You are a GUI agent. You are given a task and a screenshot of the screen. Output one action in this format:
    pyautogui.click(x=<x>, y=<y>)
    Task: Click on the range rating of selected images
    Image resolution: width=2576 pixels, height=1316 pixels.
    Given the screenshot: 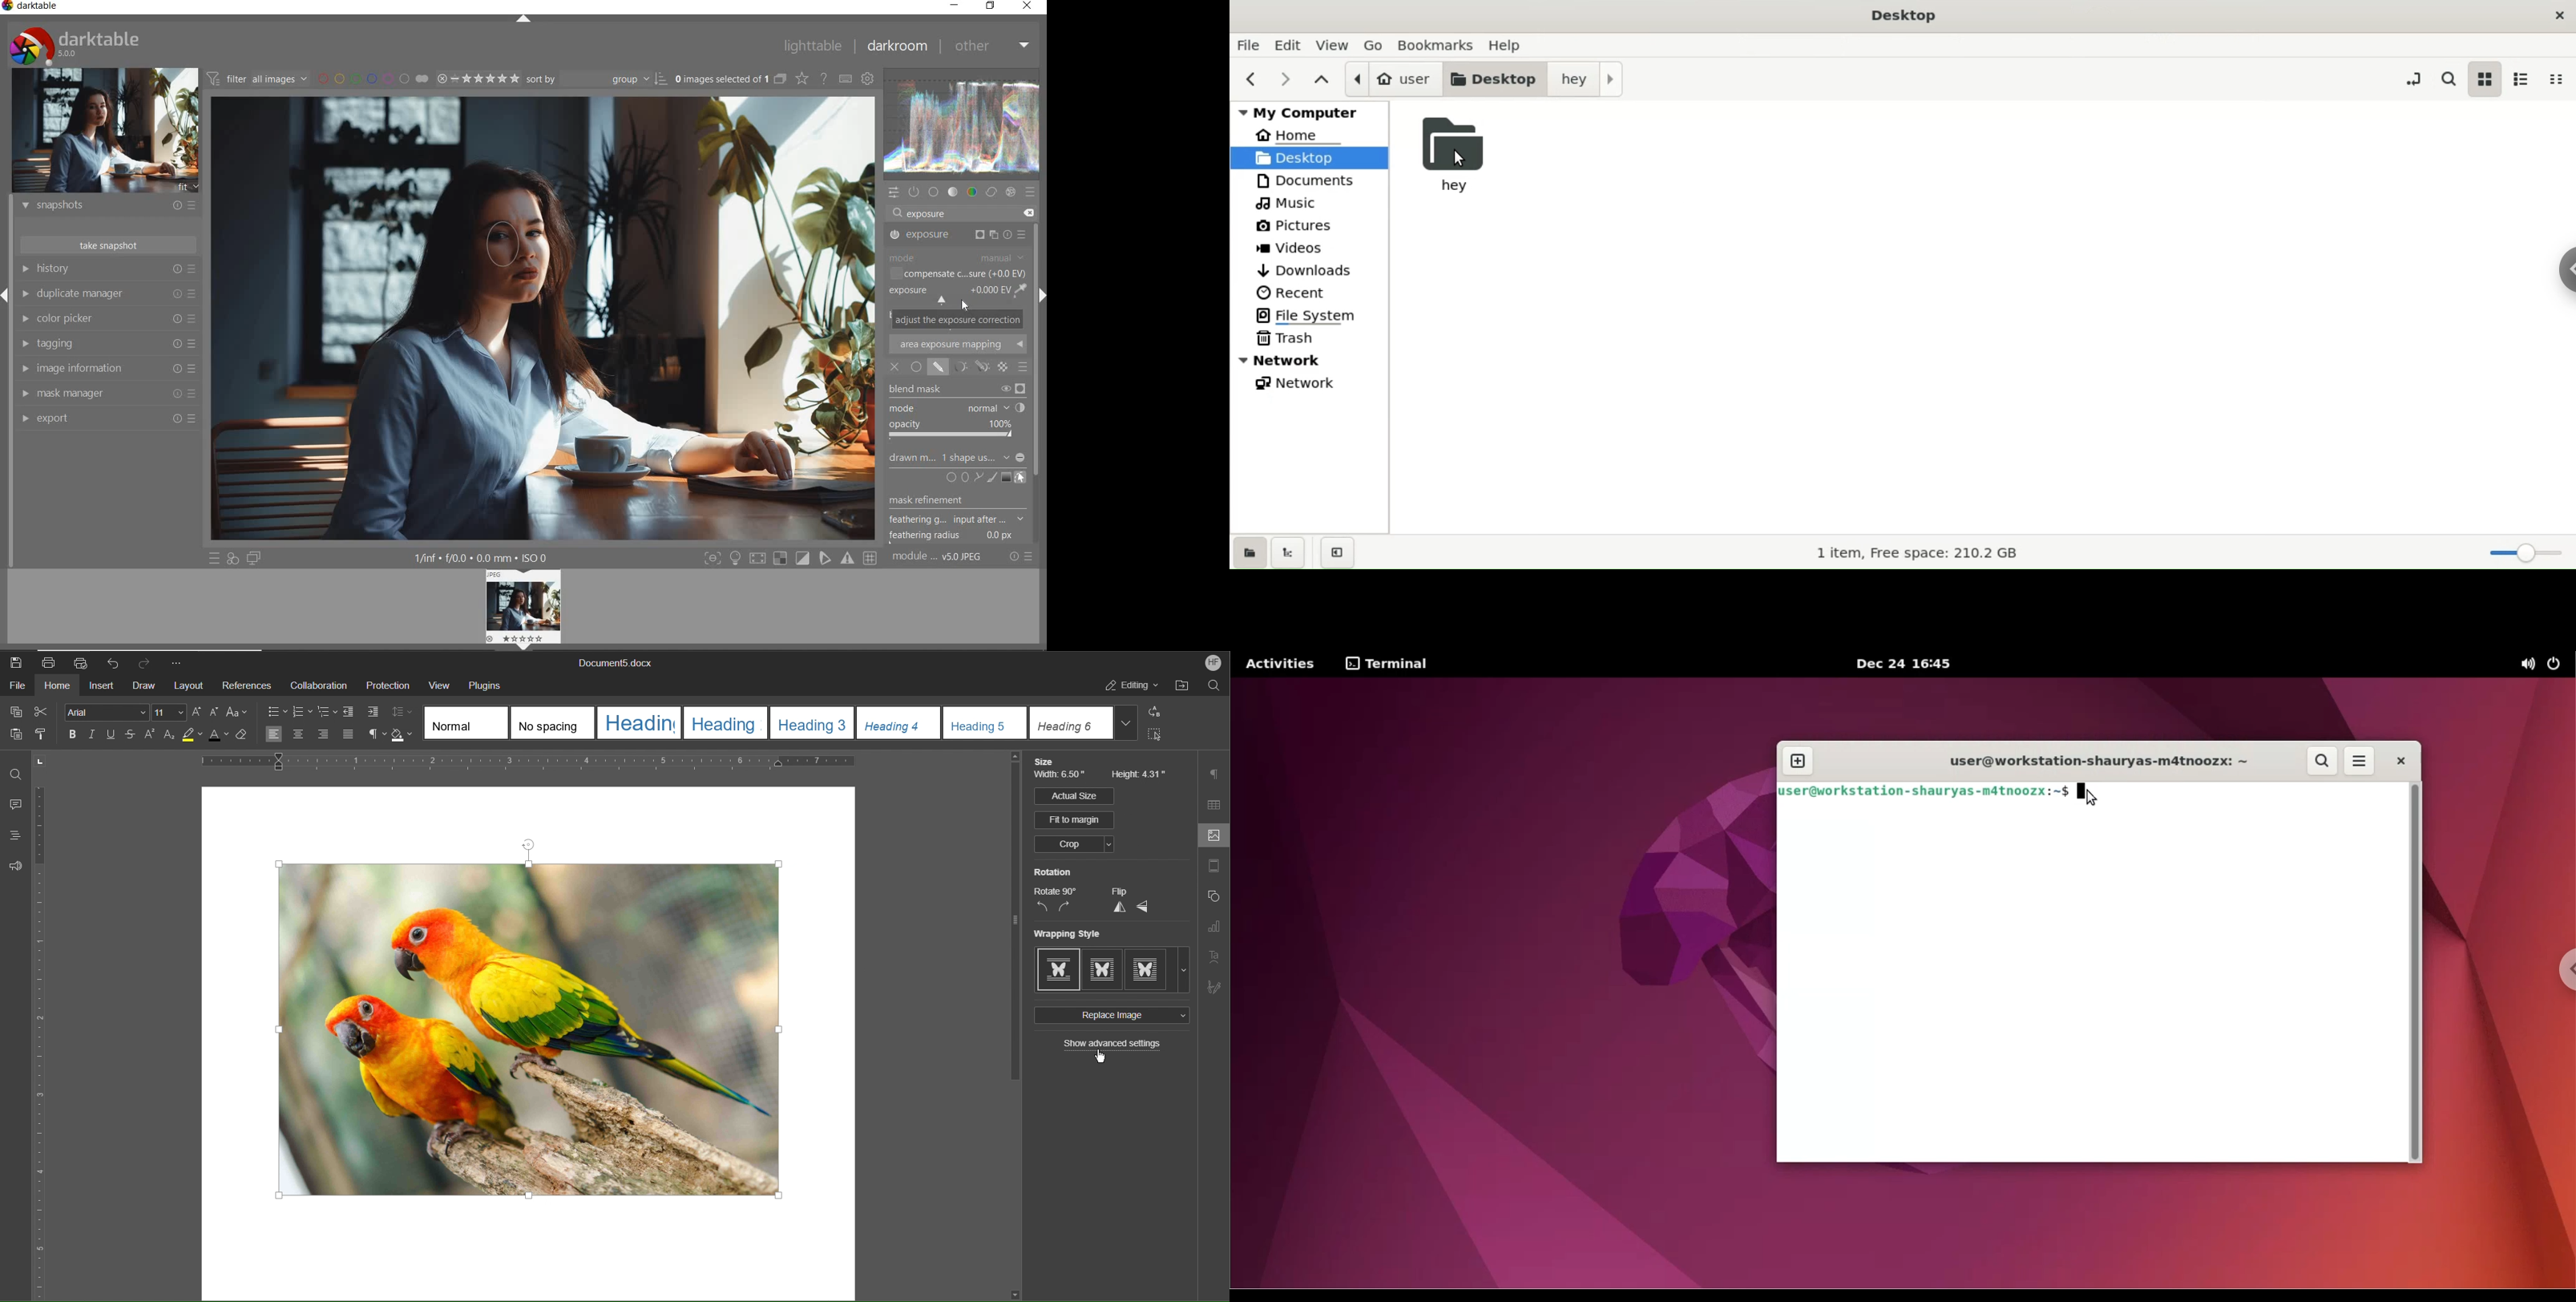 What is the action you would take?
    pyautogui.click(x=478, y=79)
    